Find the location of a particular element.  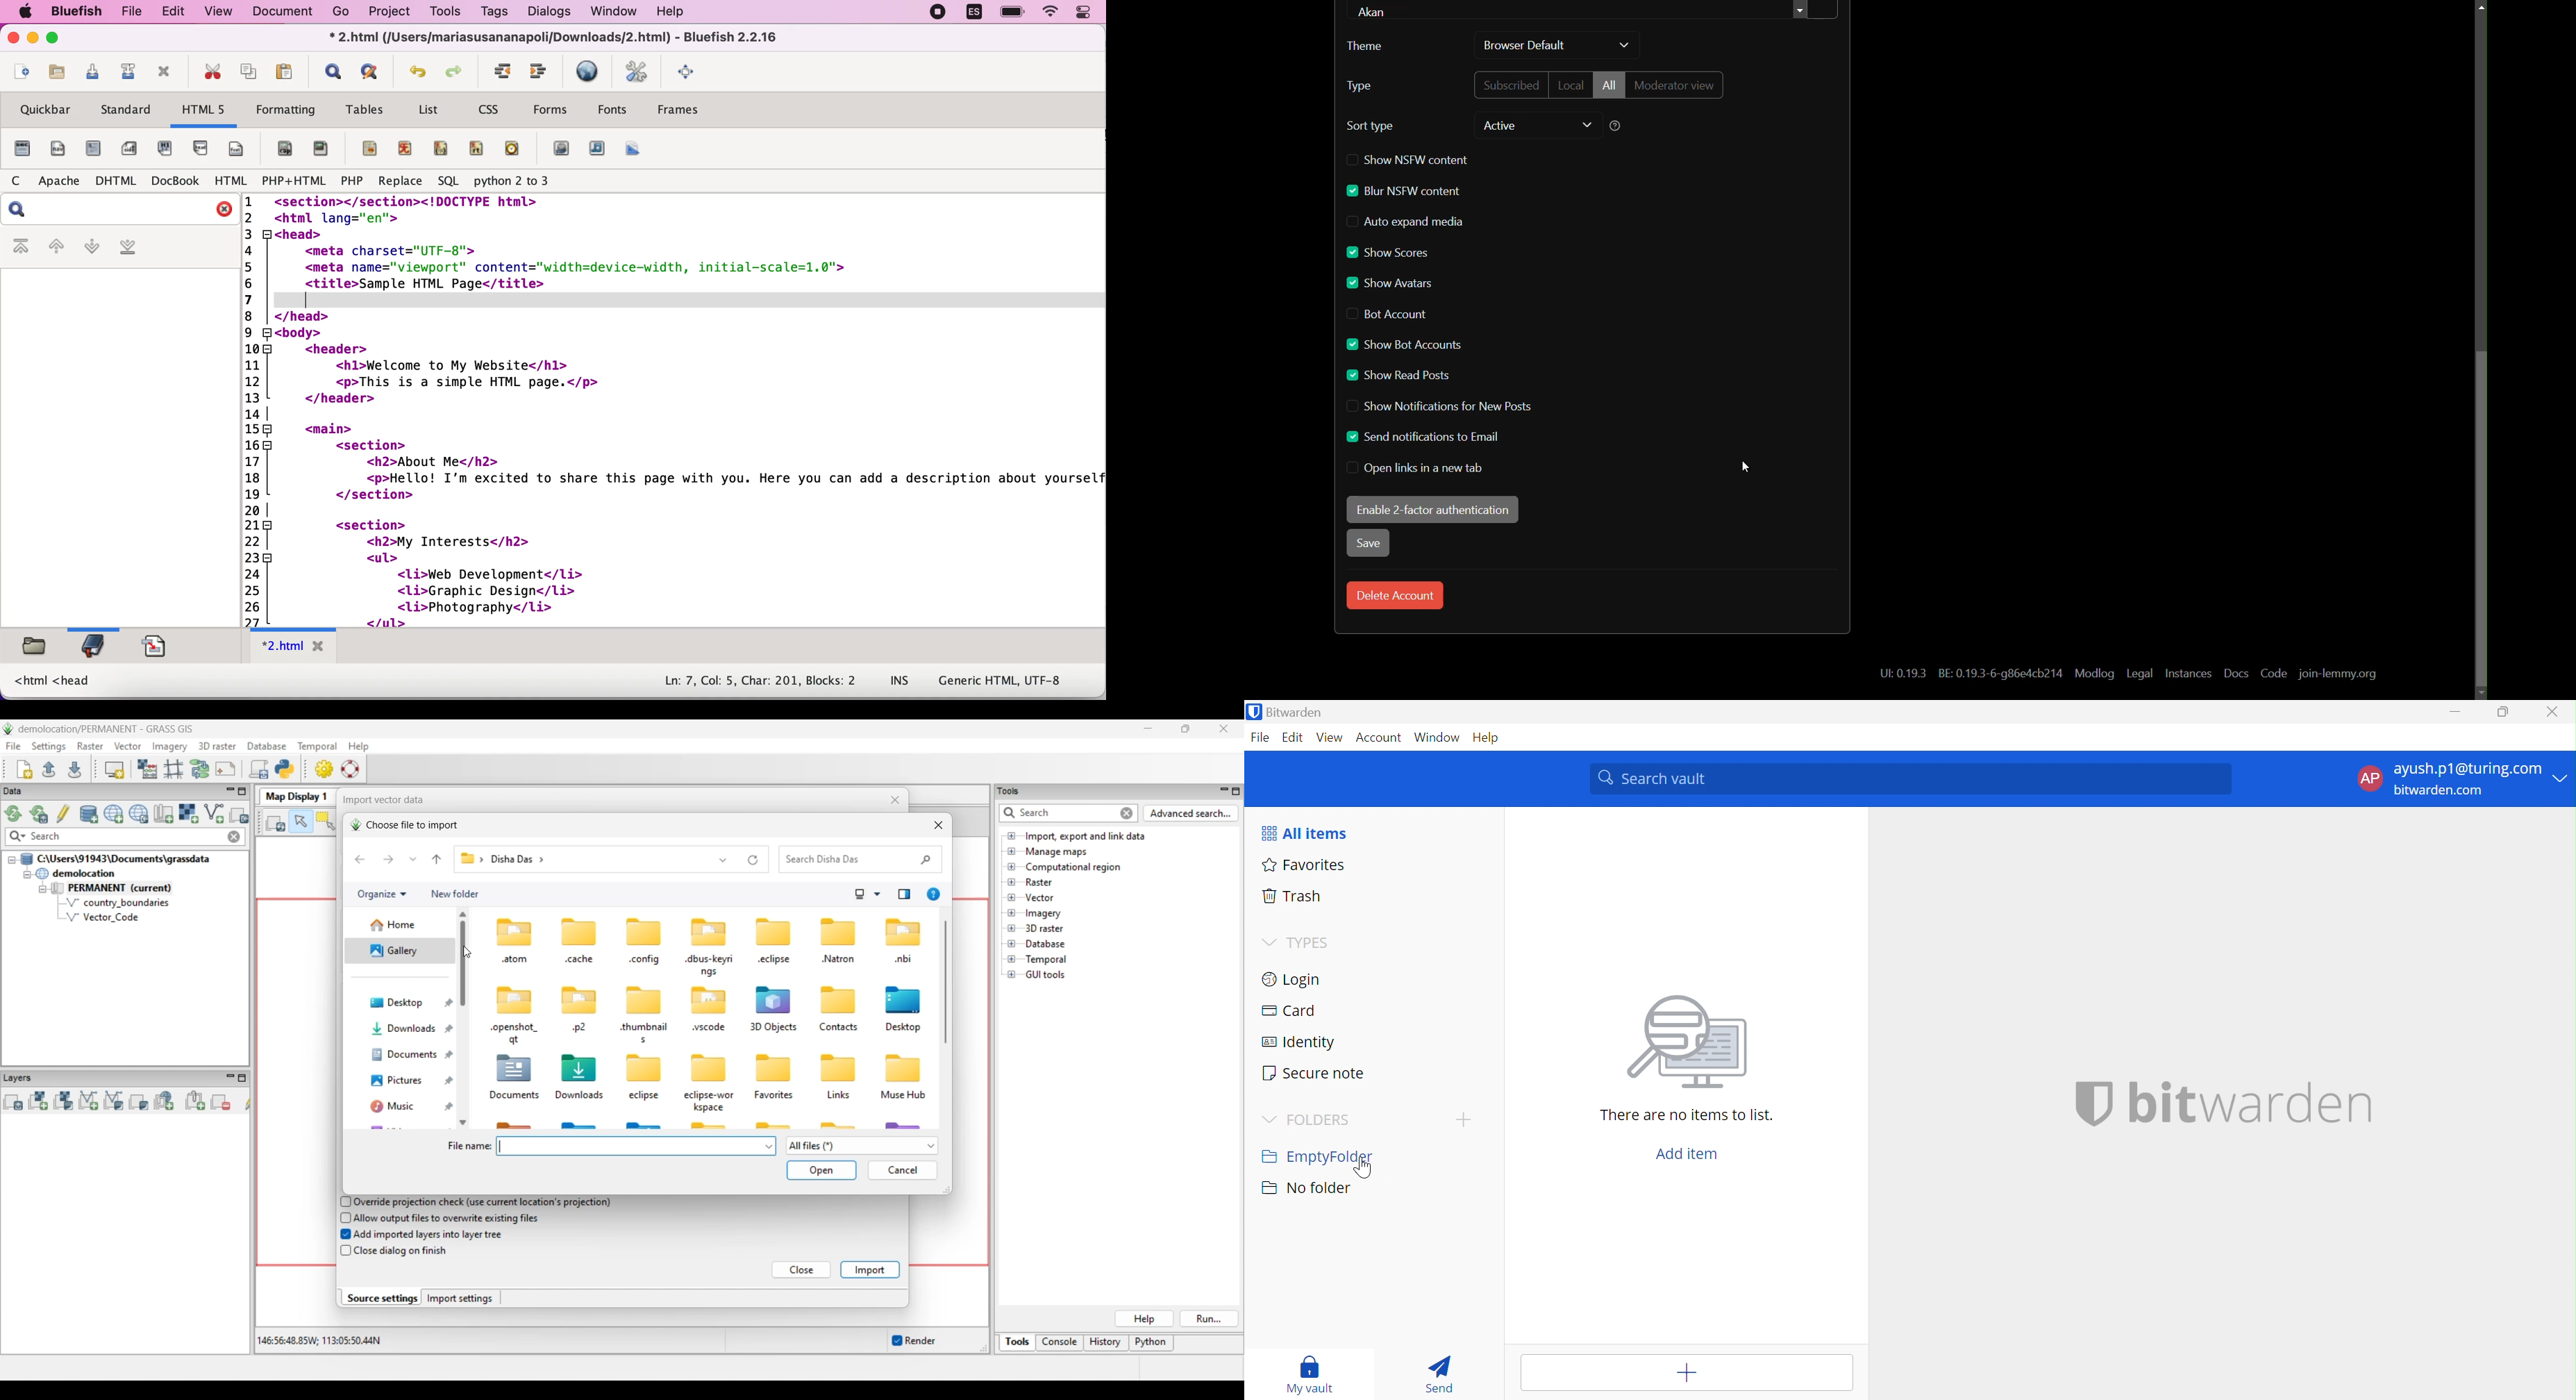

Help is located at coordinates (1494, 738).